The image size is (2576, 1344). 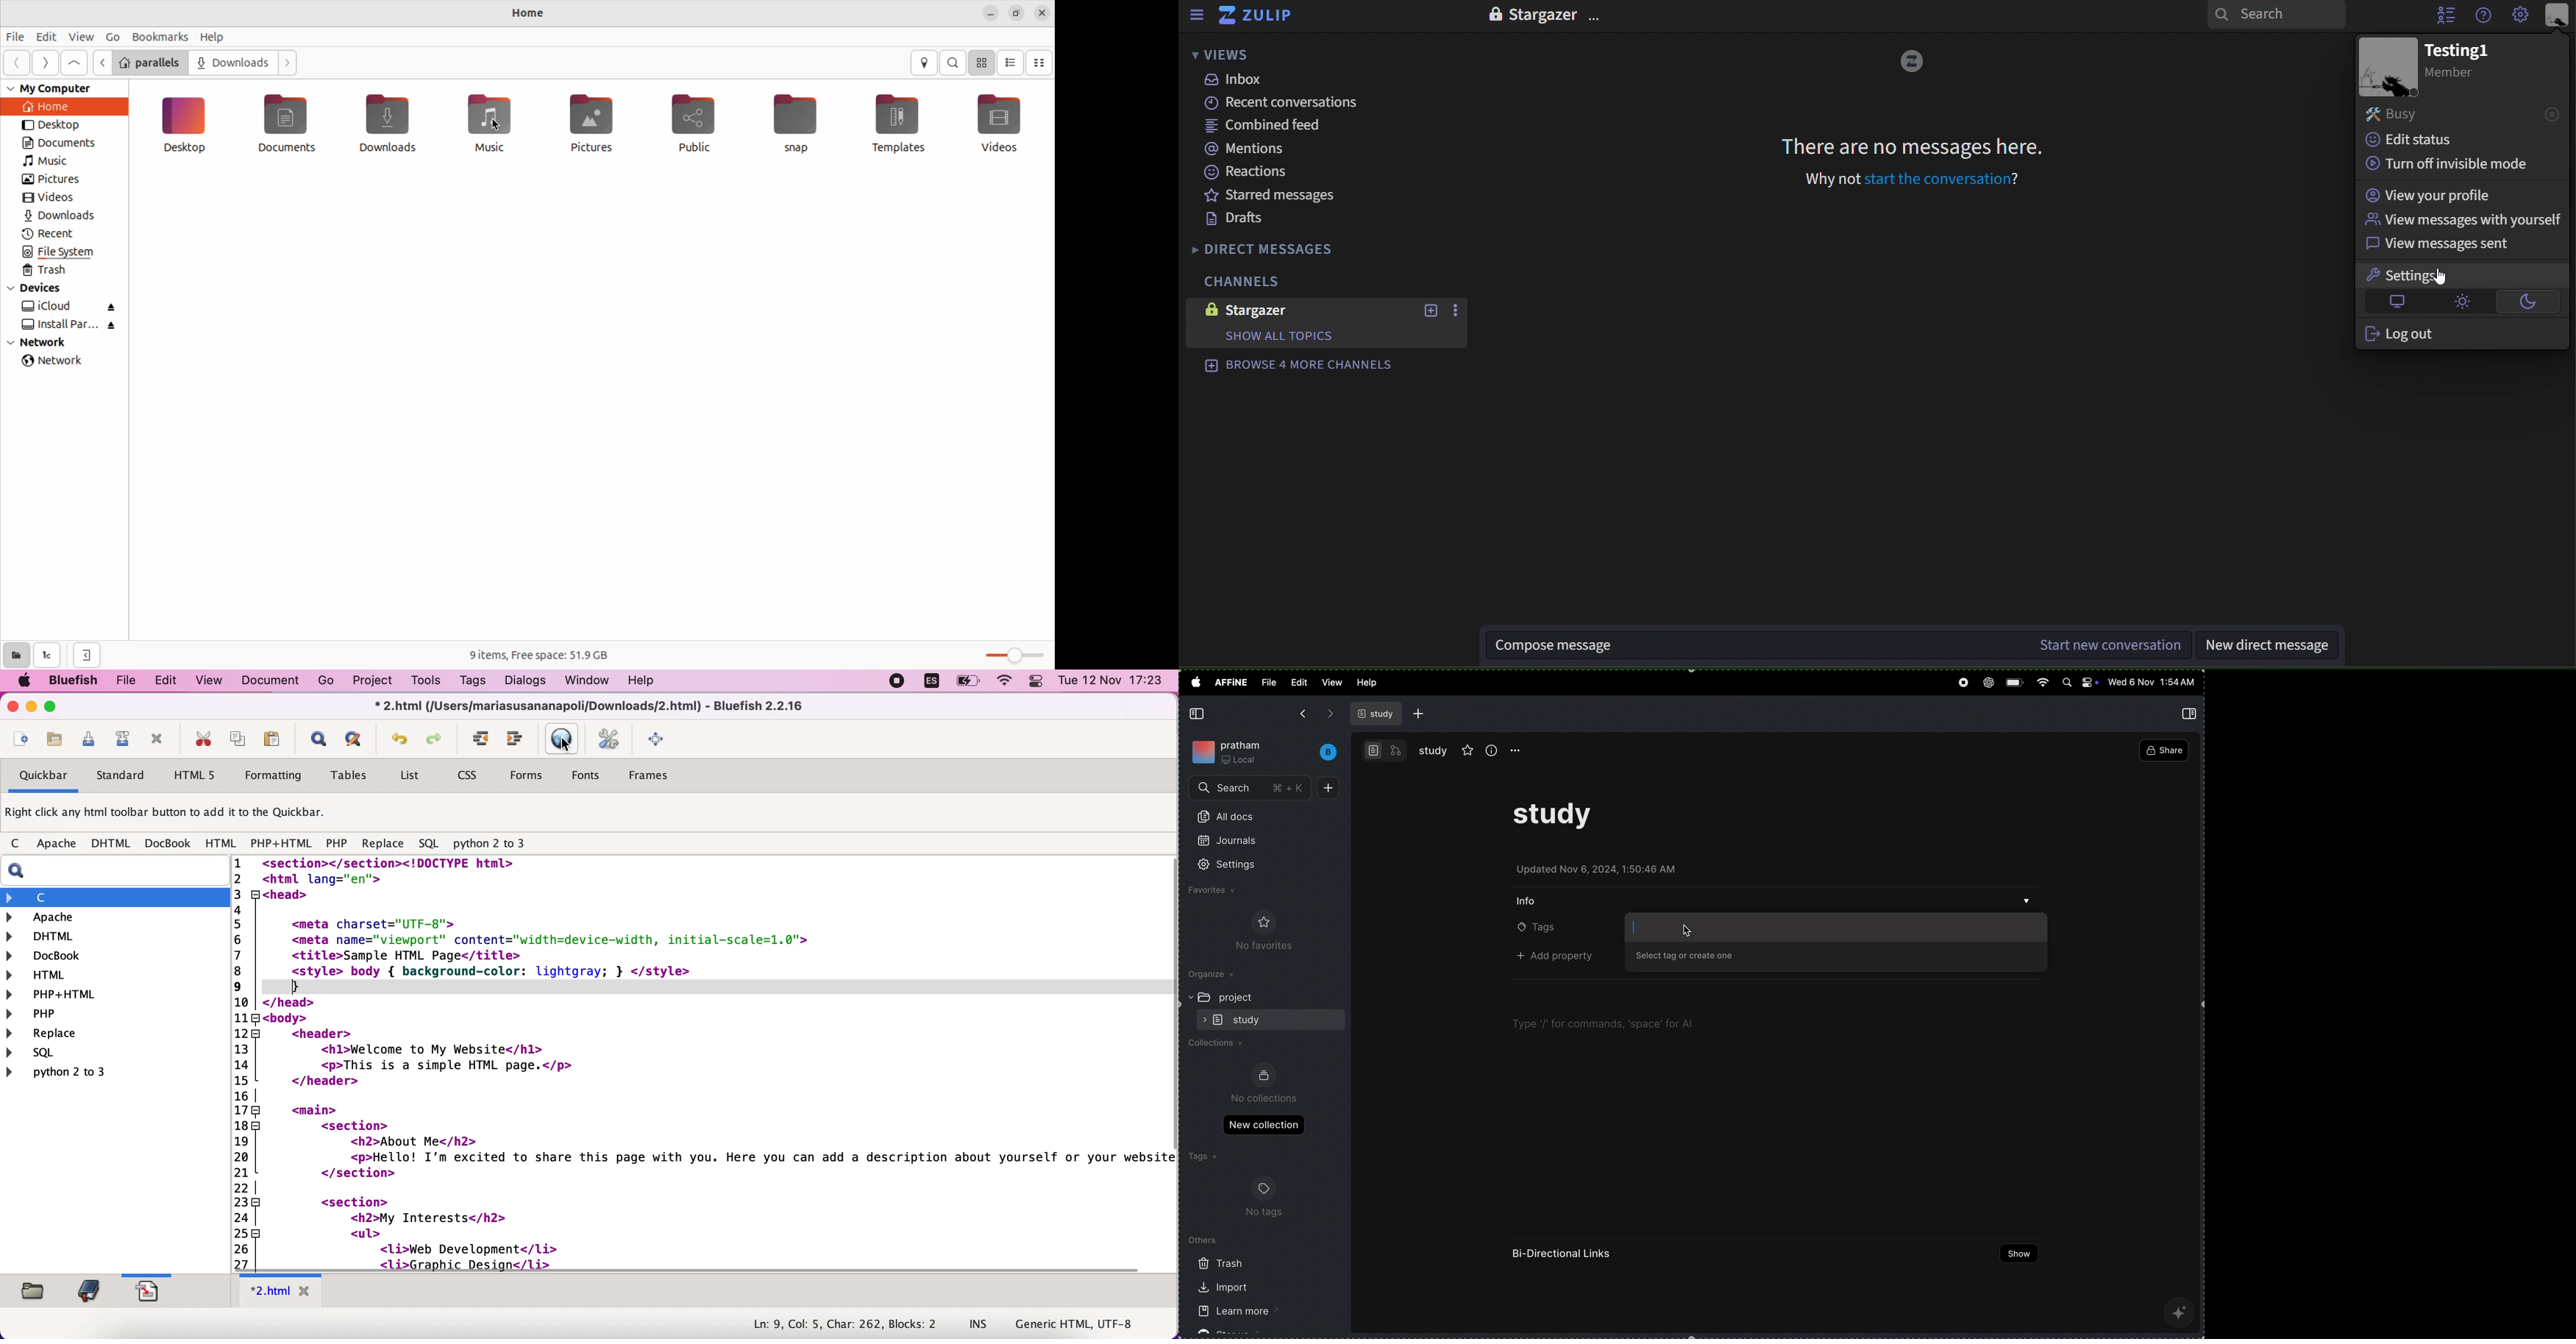 What do you see at coordinates (1455, 313) in the screenshot?
I see `more options` at bounding box center [1455, 313].